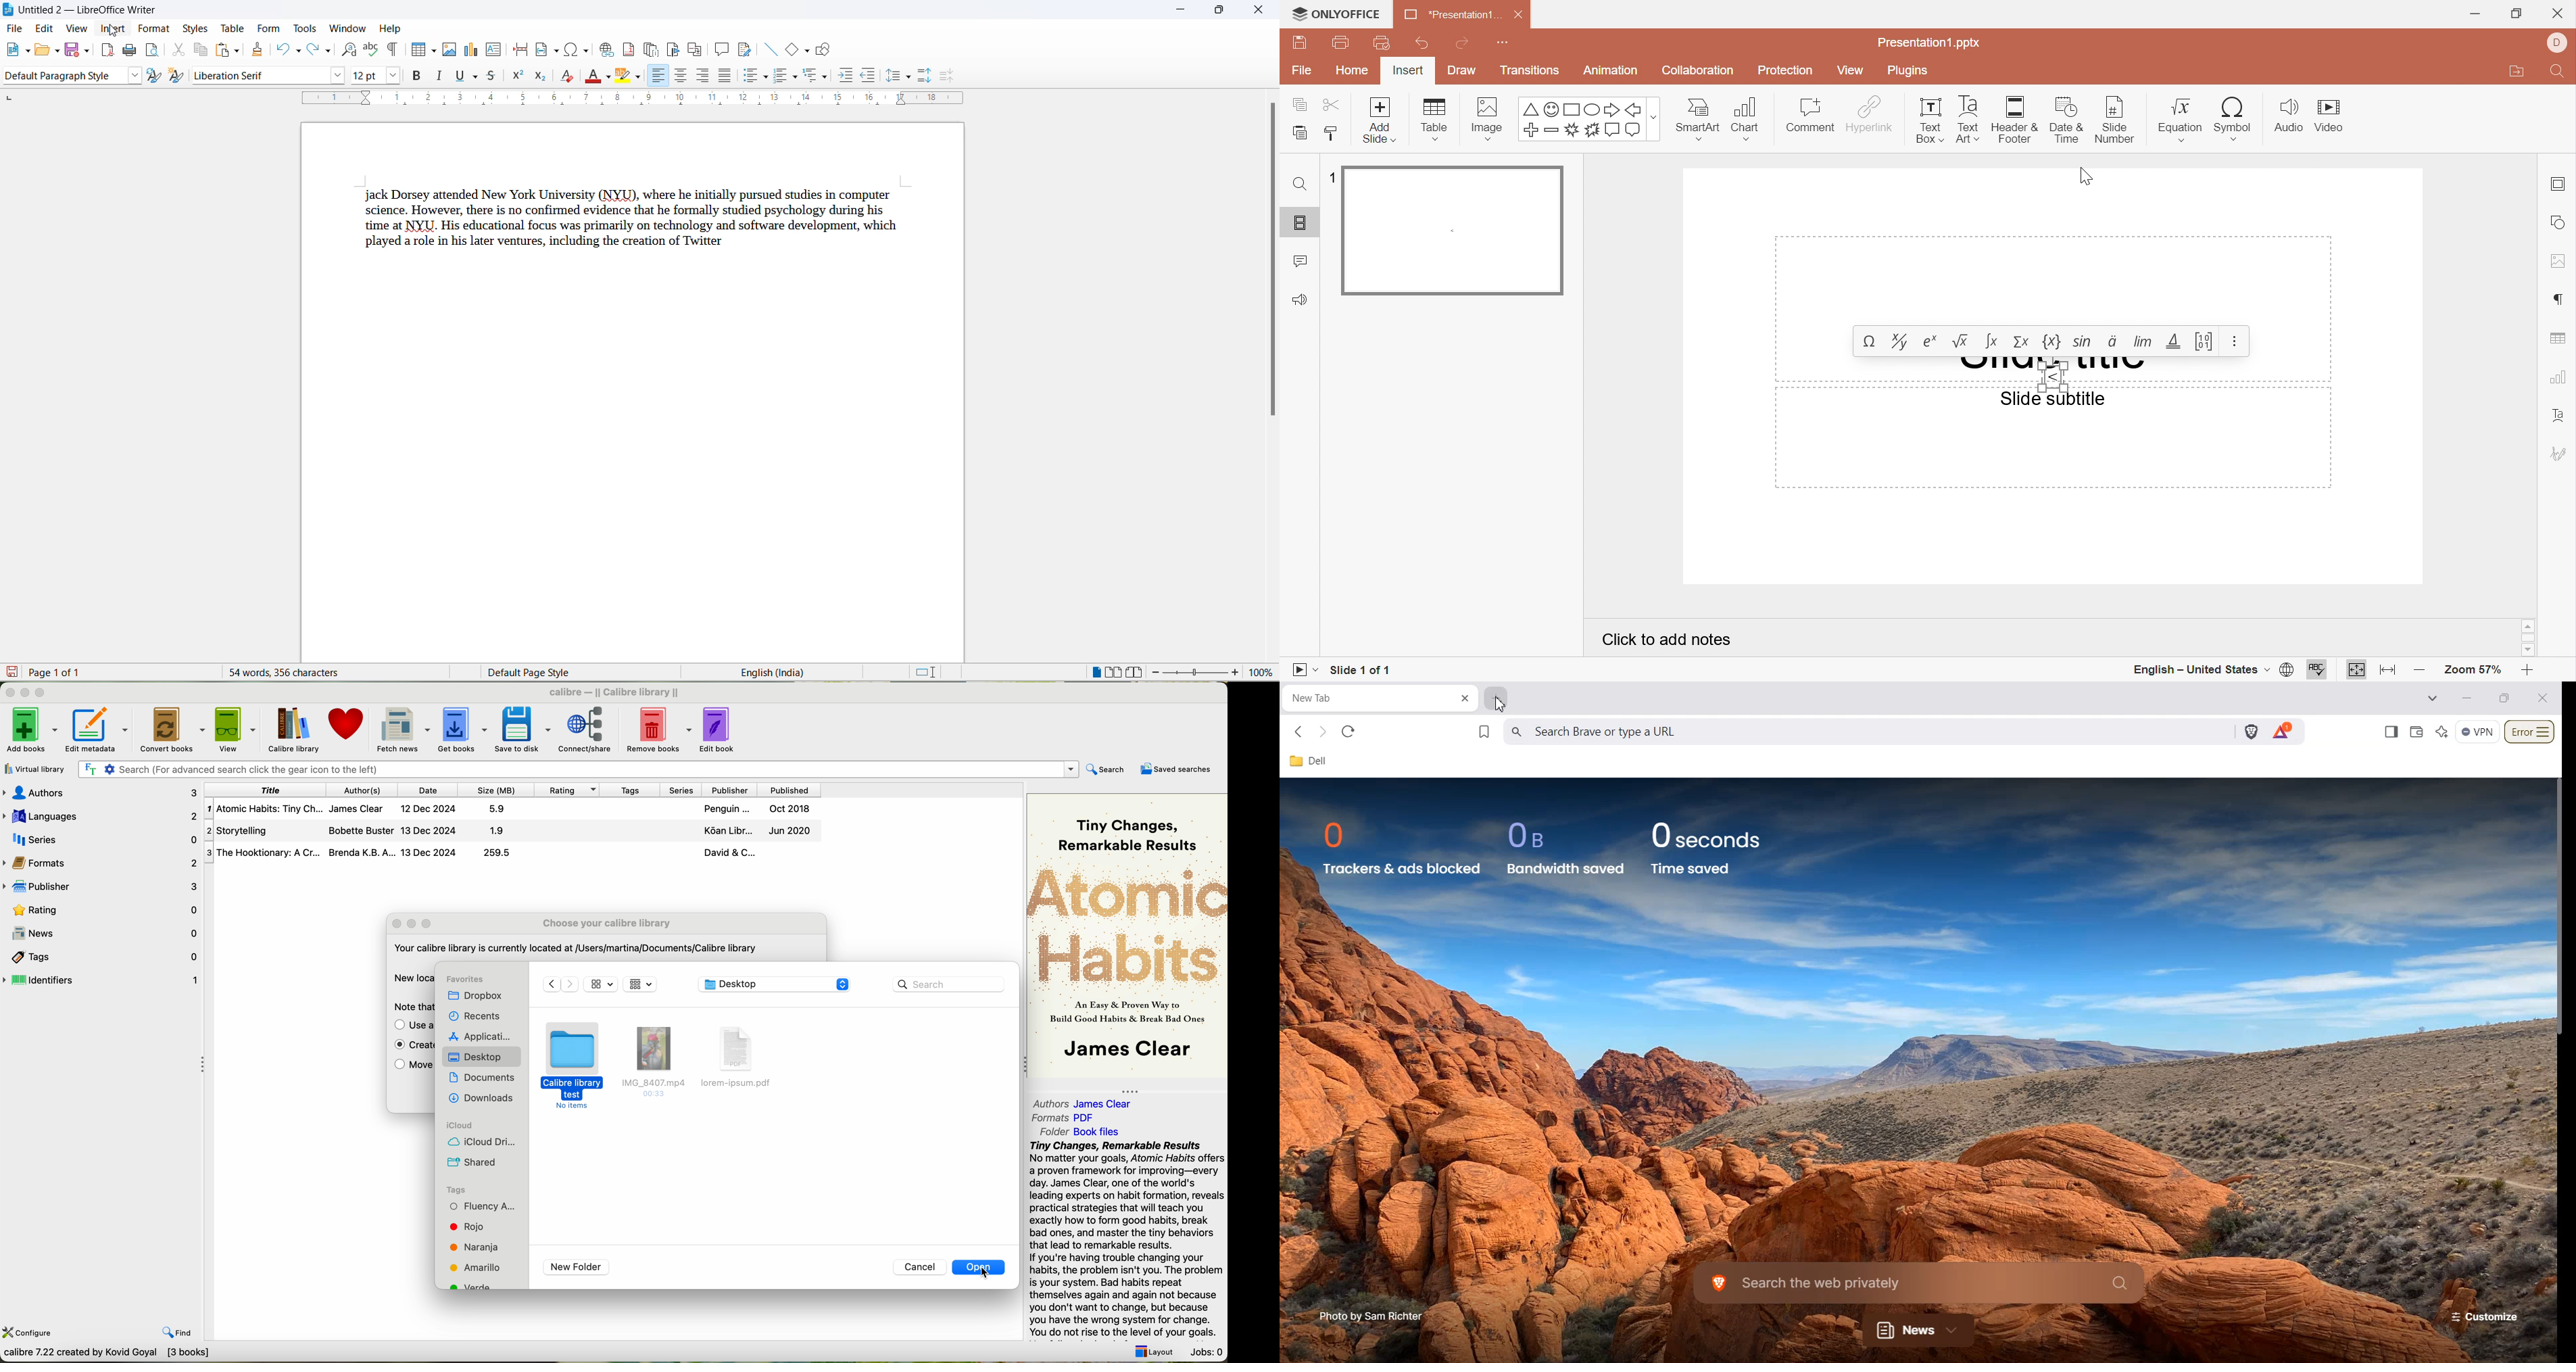  Describe the element at coordinates (459, 75) in the screenshot. I see `underline` at that location.